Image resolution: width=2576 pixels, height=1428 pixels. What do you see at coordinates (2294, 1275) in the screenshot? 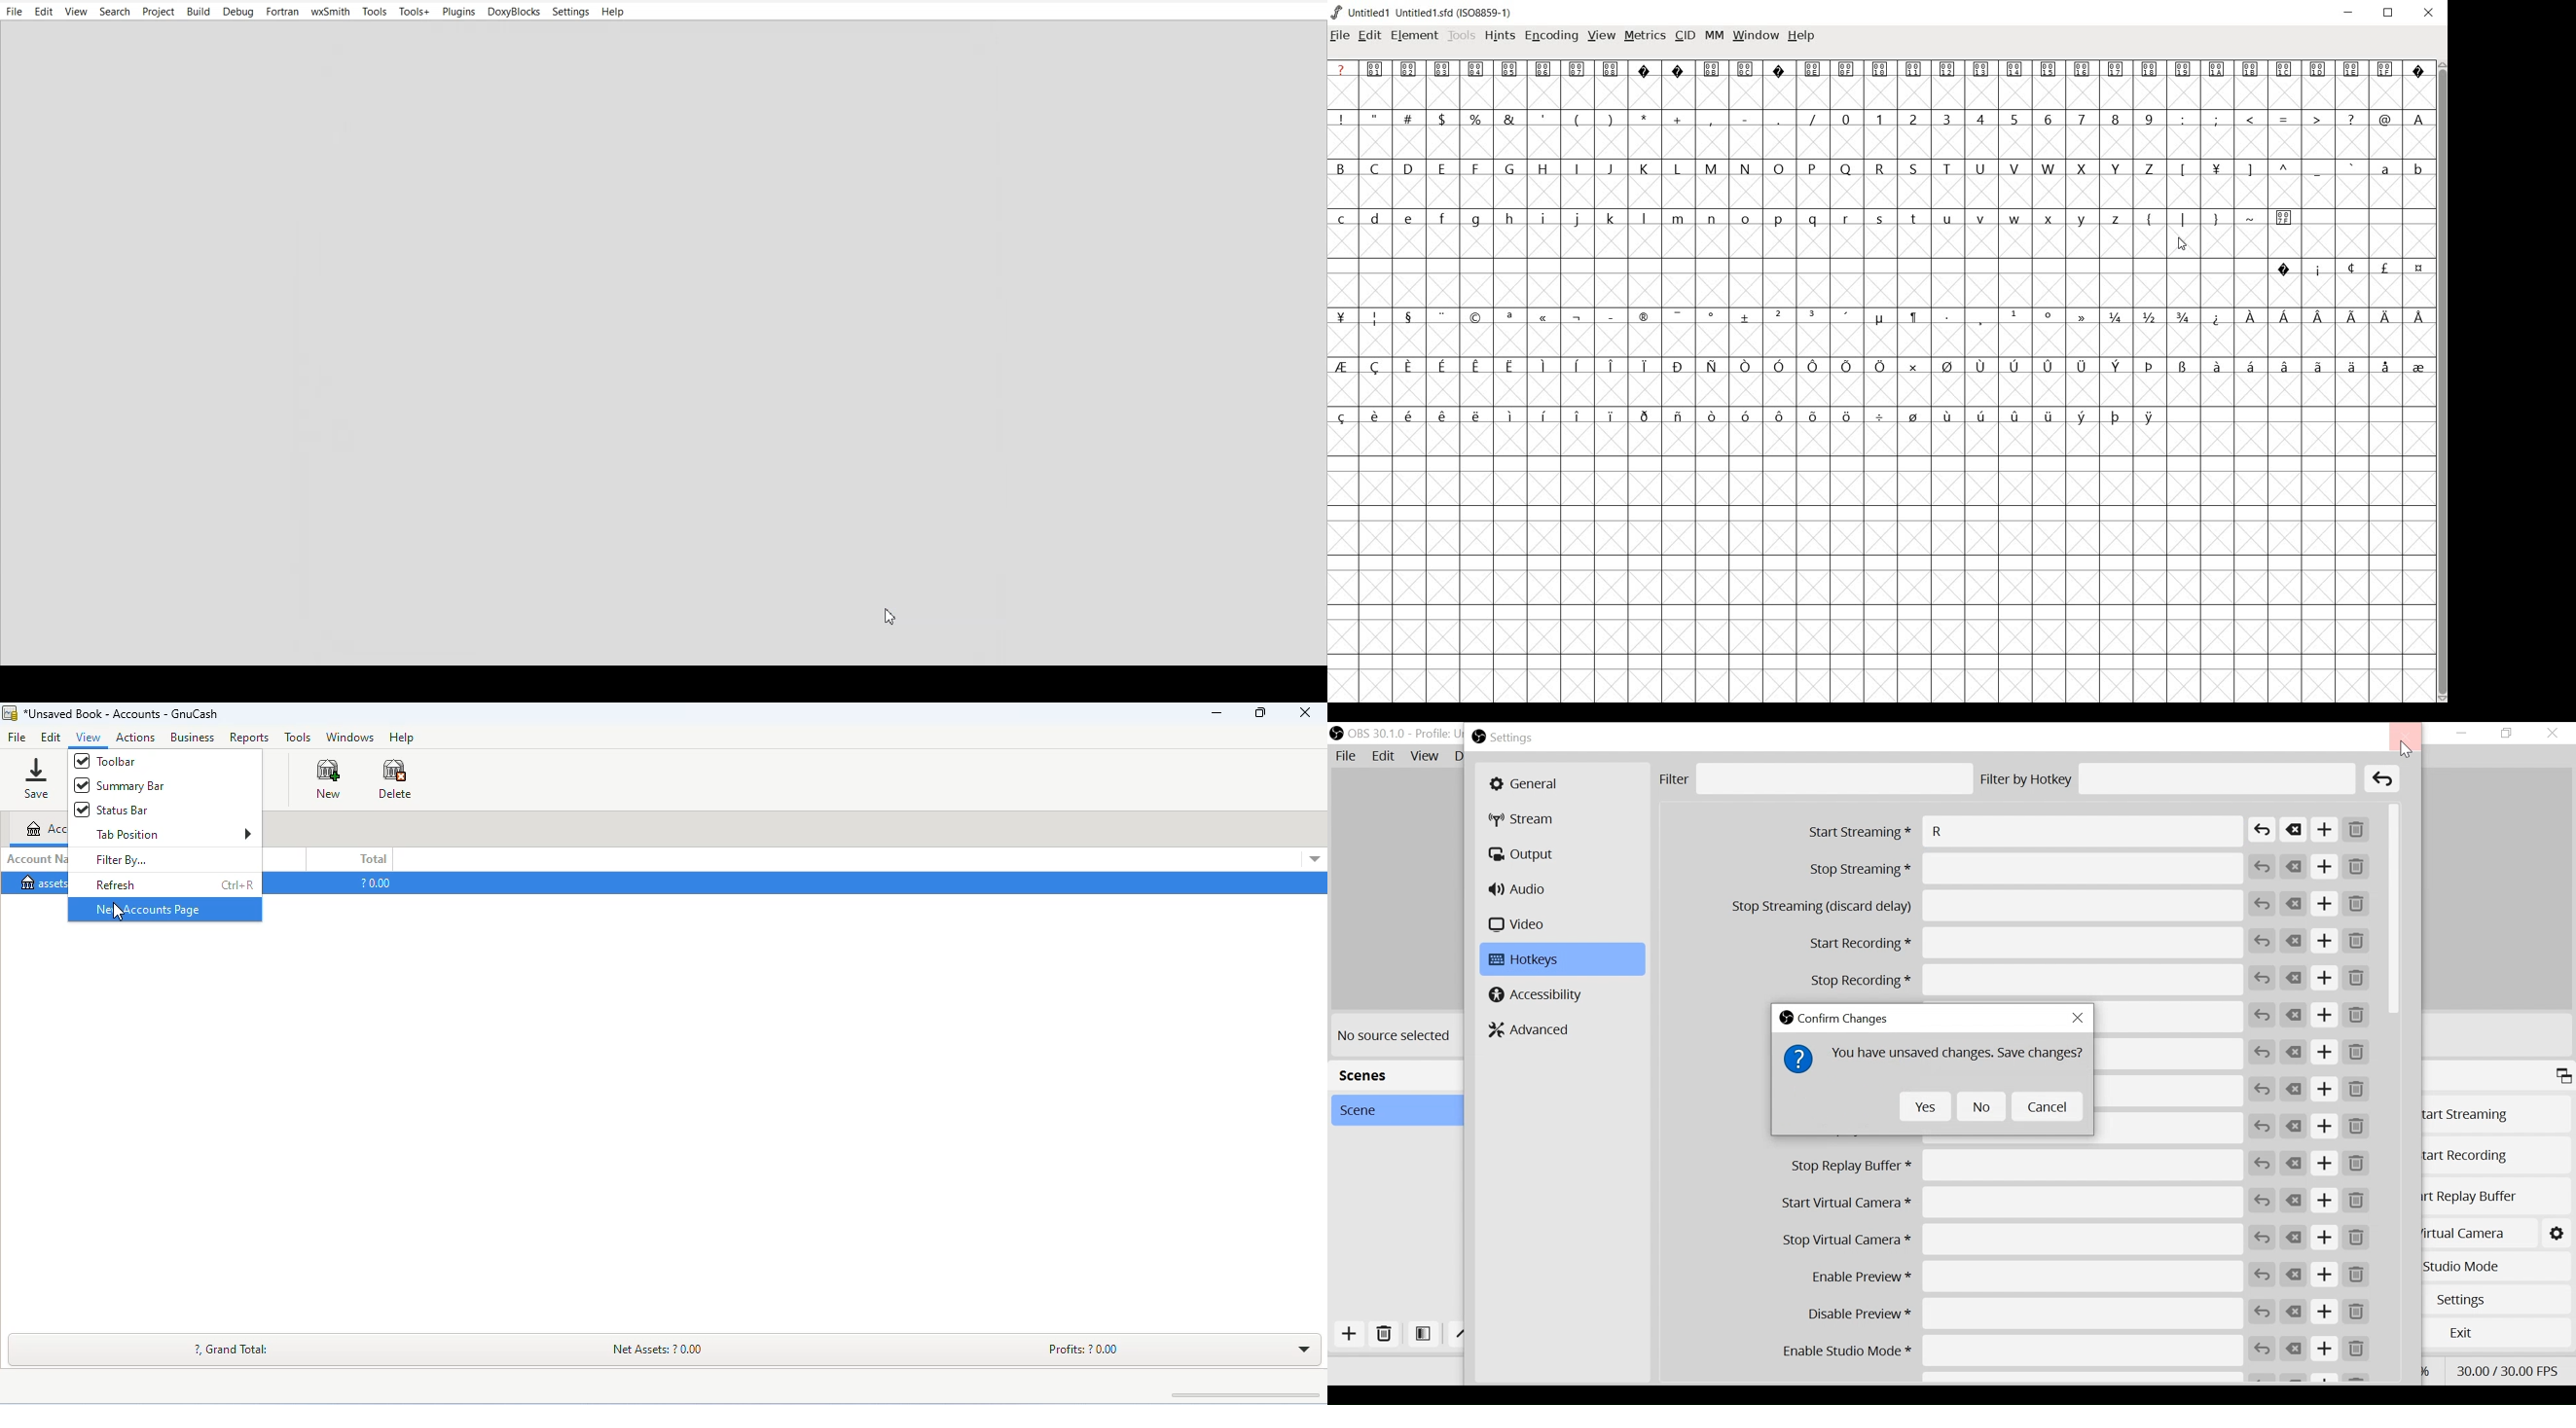
I see `Clear` at bounding box center [2294, 1275].